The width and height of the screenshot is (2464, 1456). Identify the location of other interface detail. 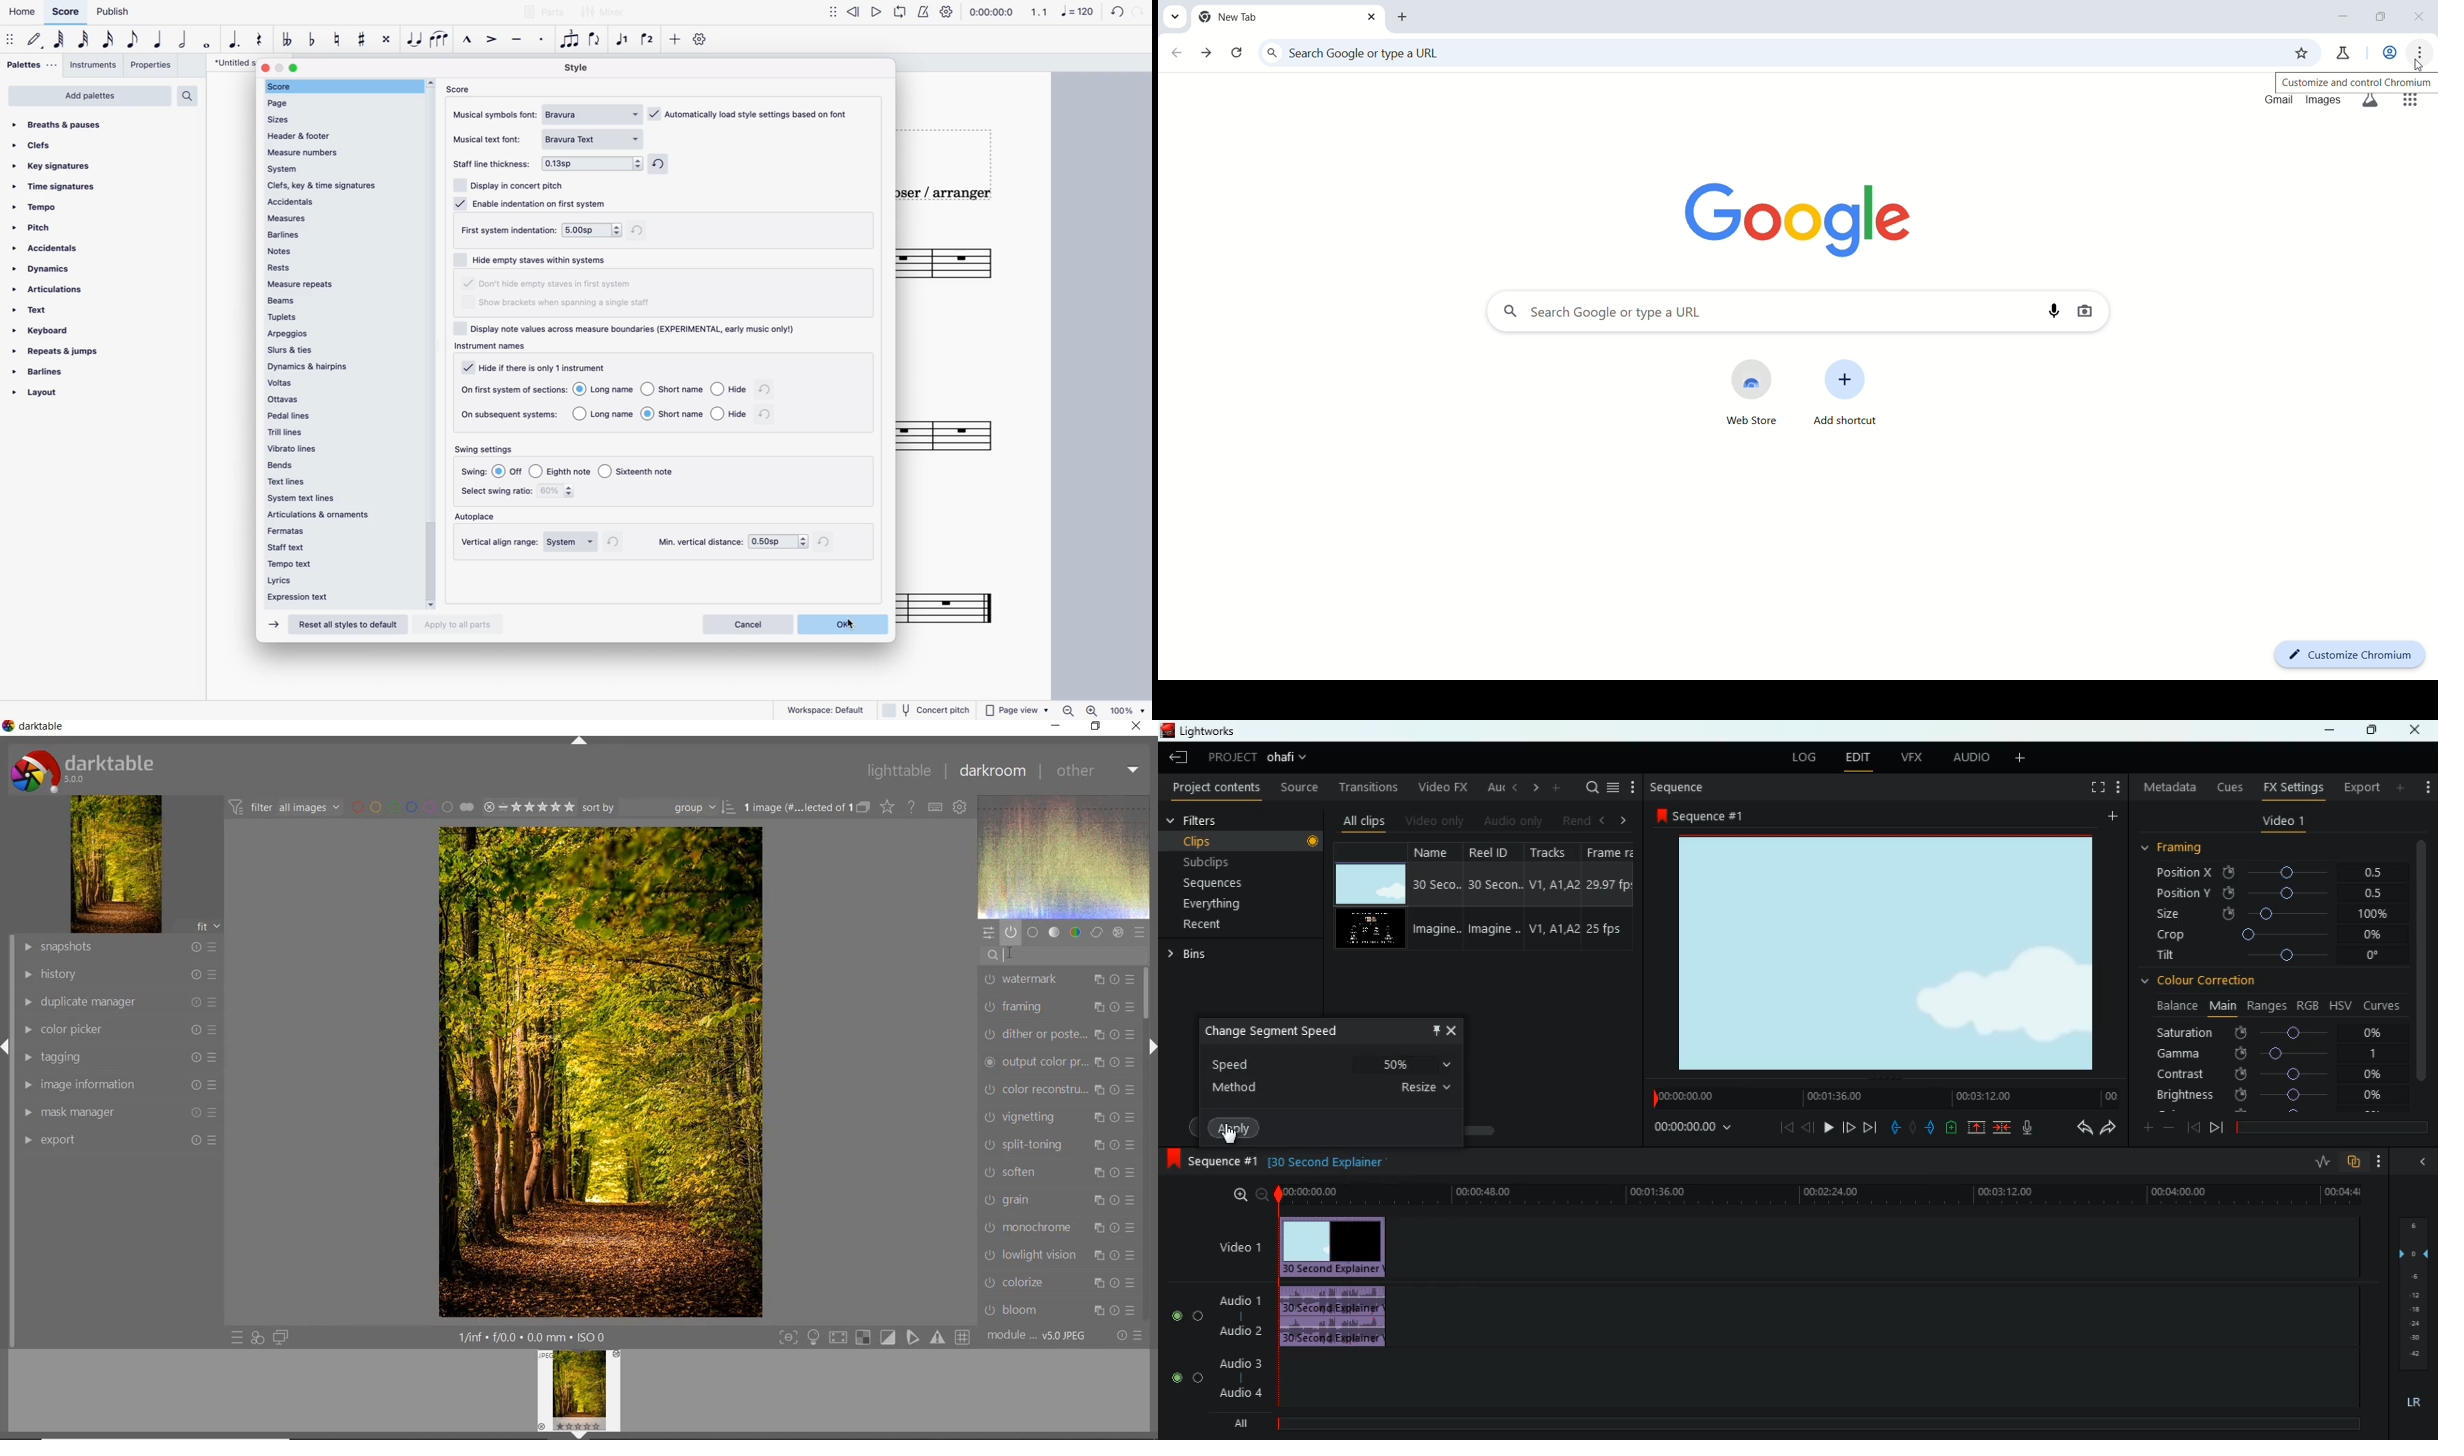
(534, 1337).